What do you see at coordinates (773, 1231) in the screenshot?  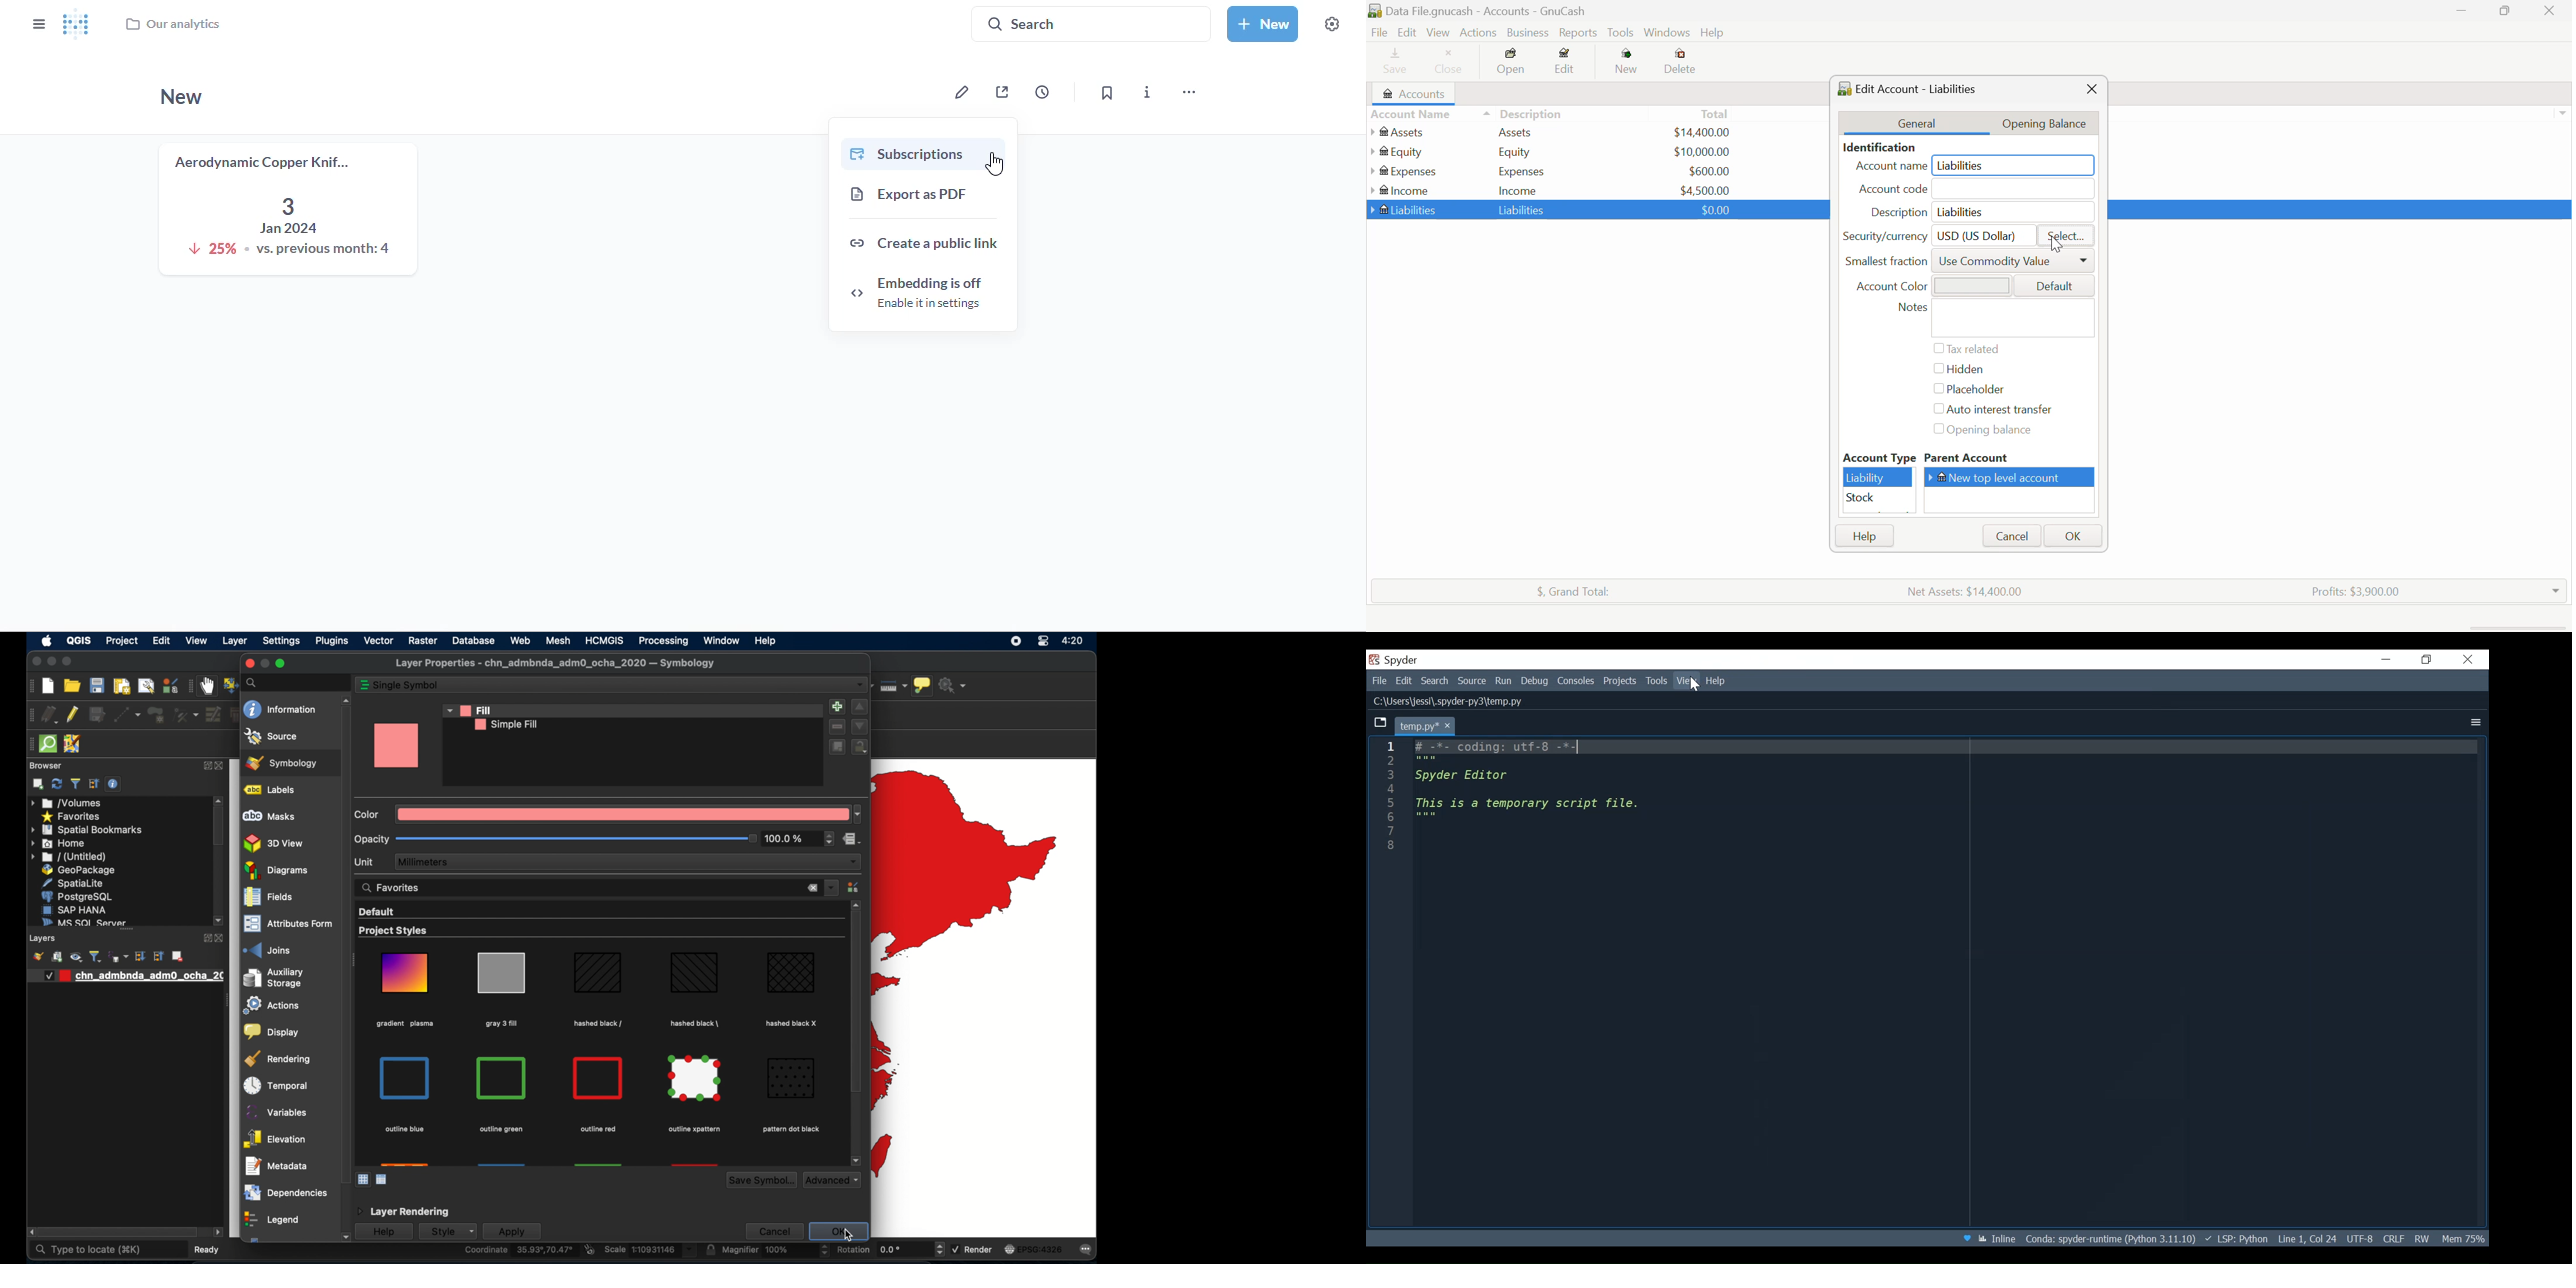 I see `cancel` at bounding box center [773, 1231].